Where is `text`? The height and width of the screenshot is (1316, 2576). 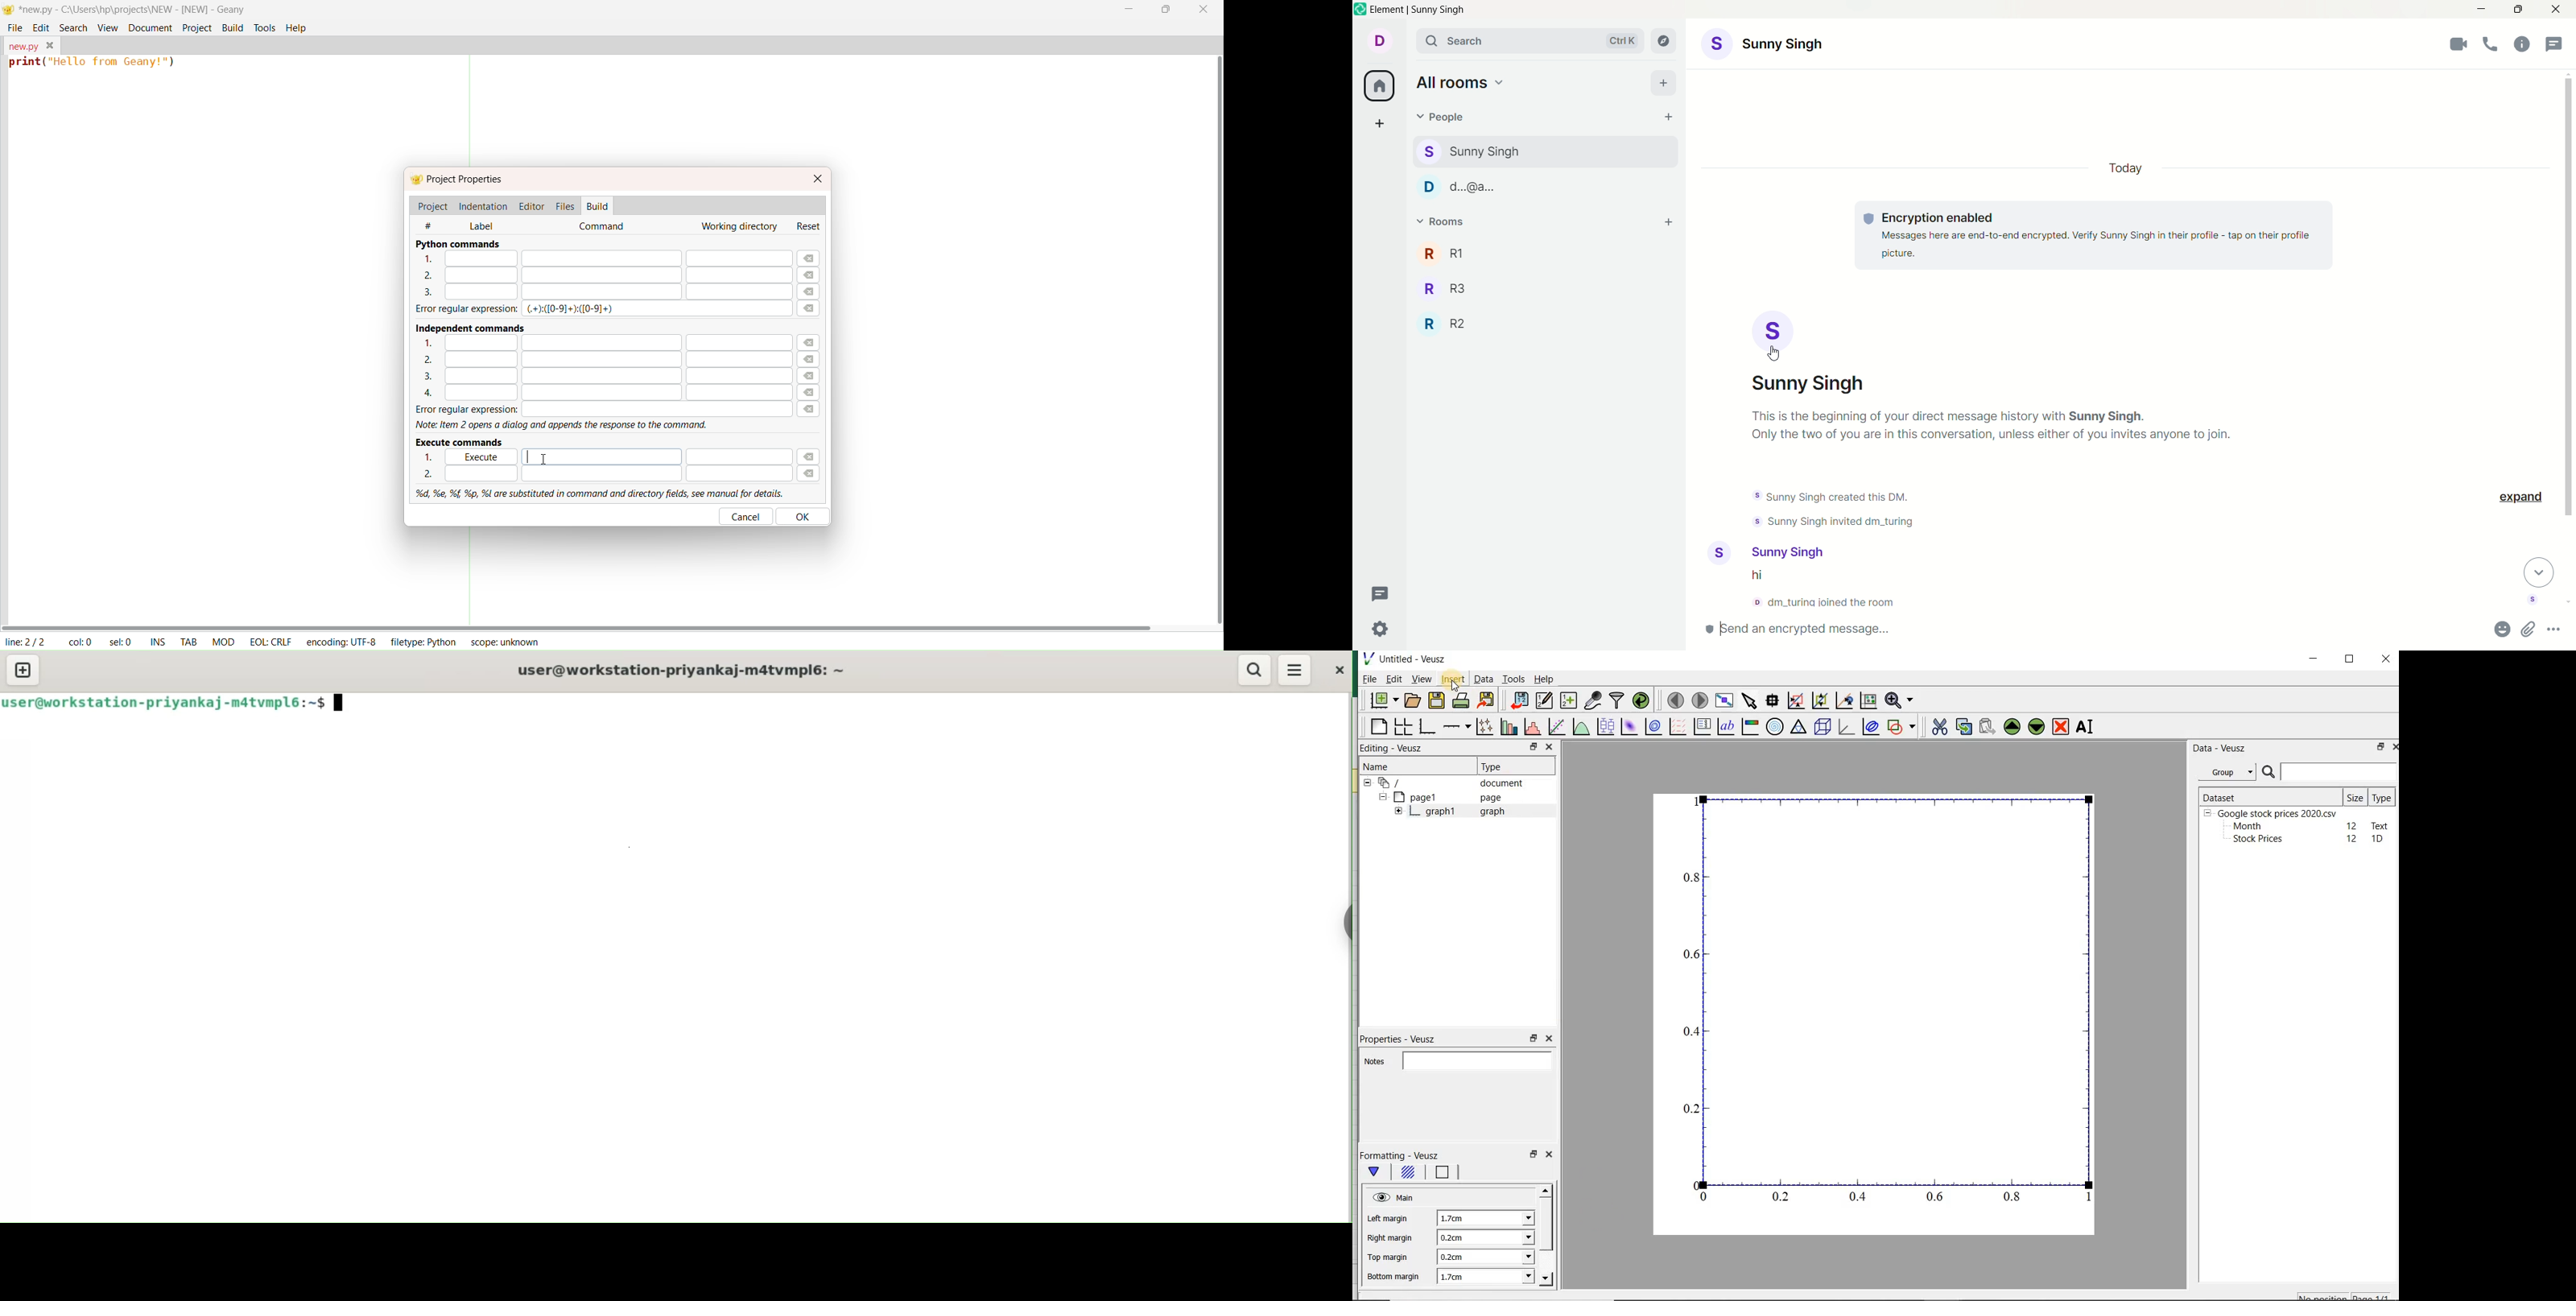 text is located at coordinates (1833, 511).